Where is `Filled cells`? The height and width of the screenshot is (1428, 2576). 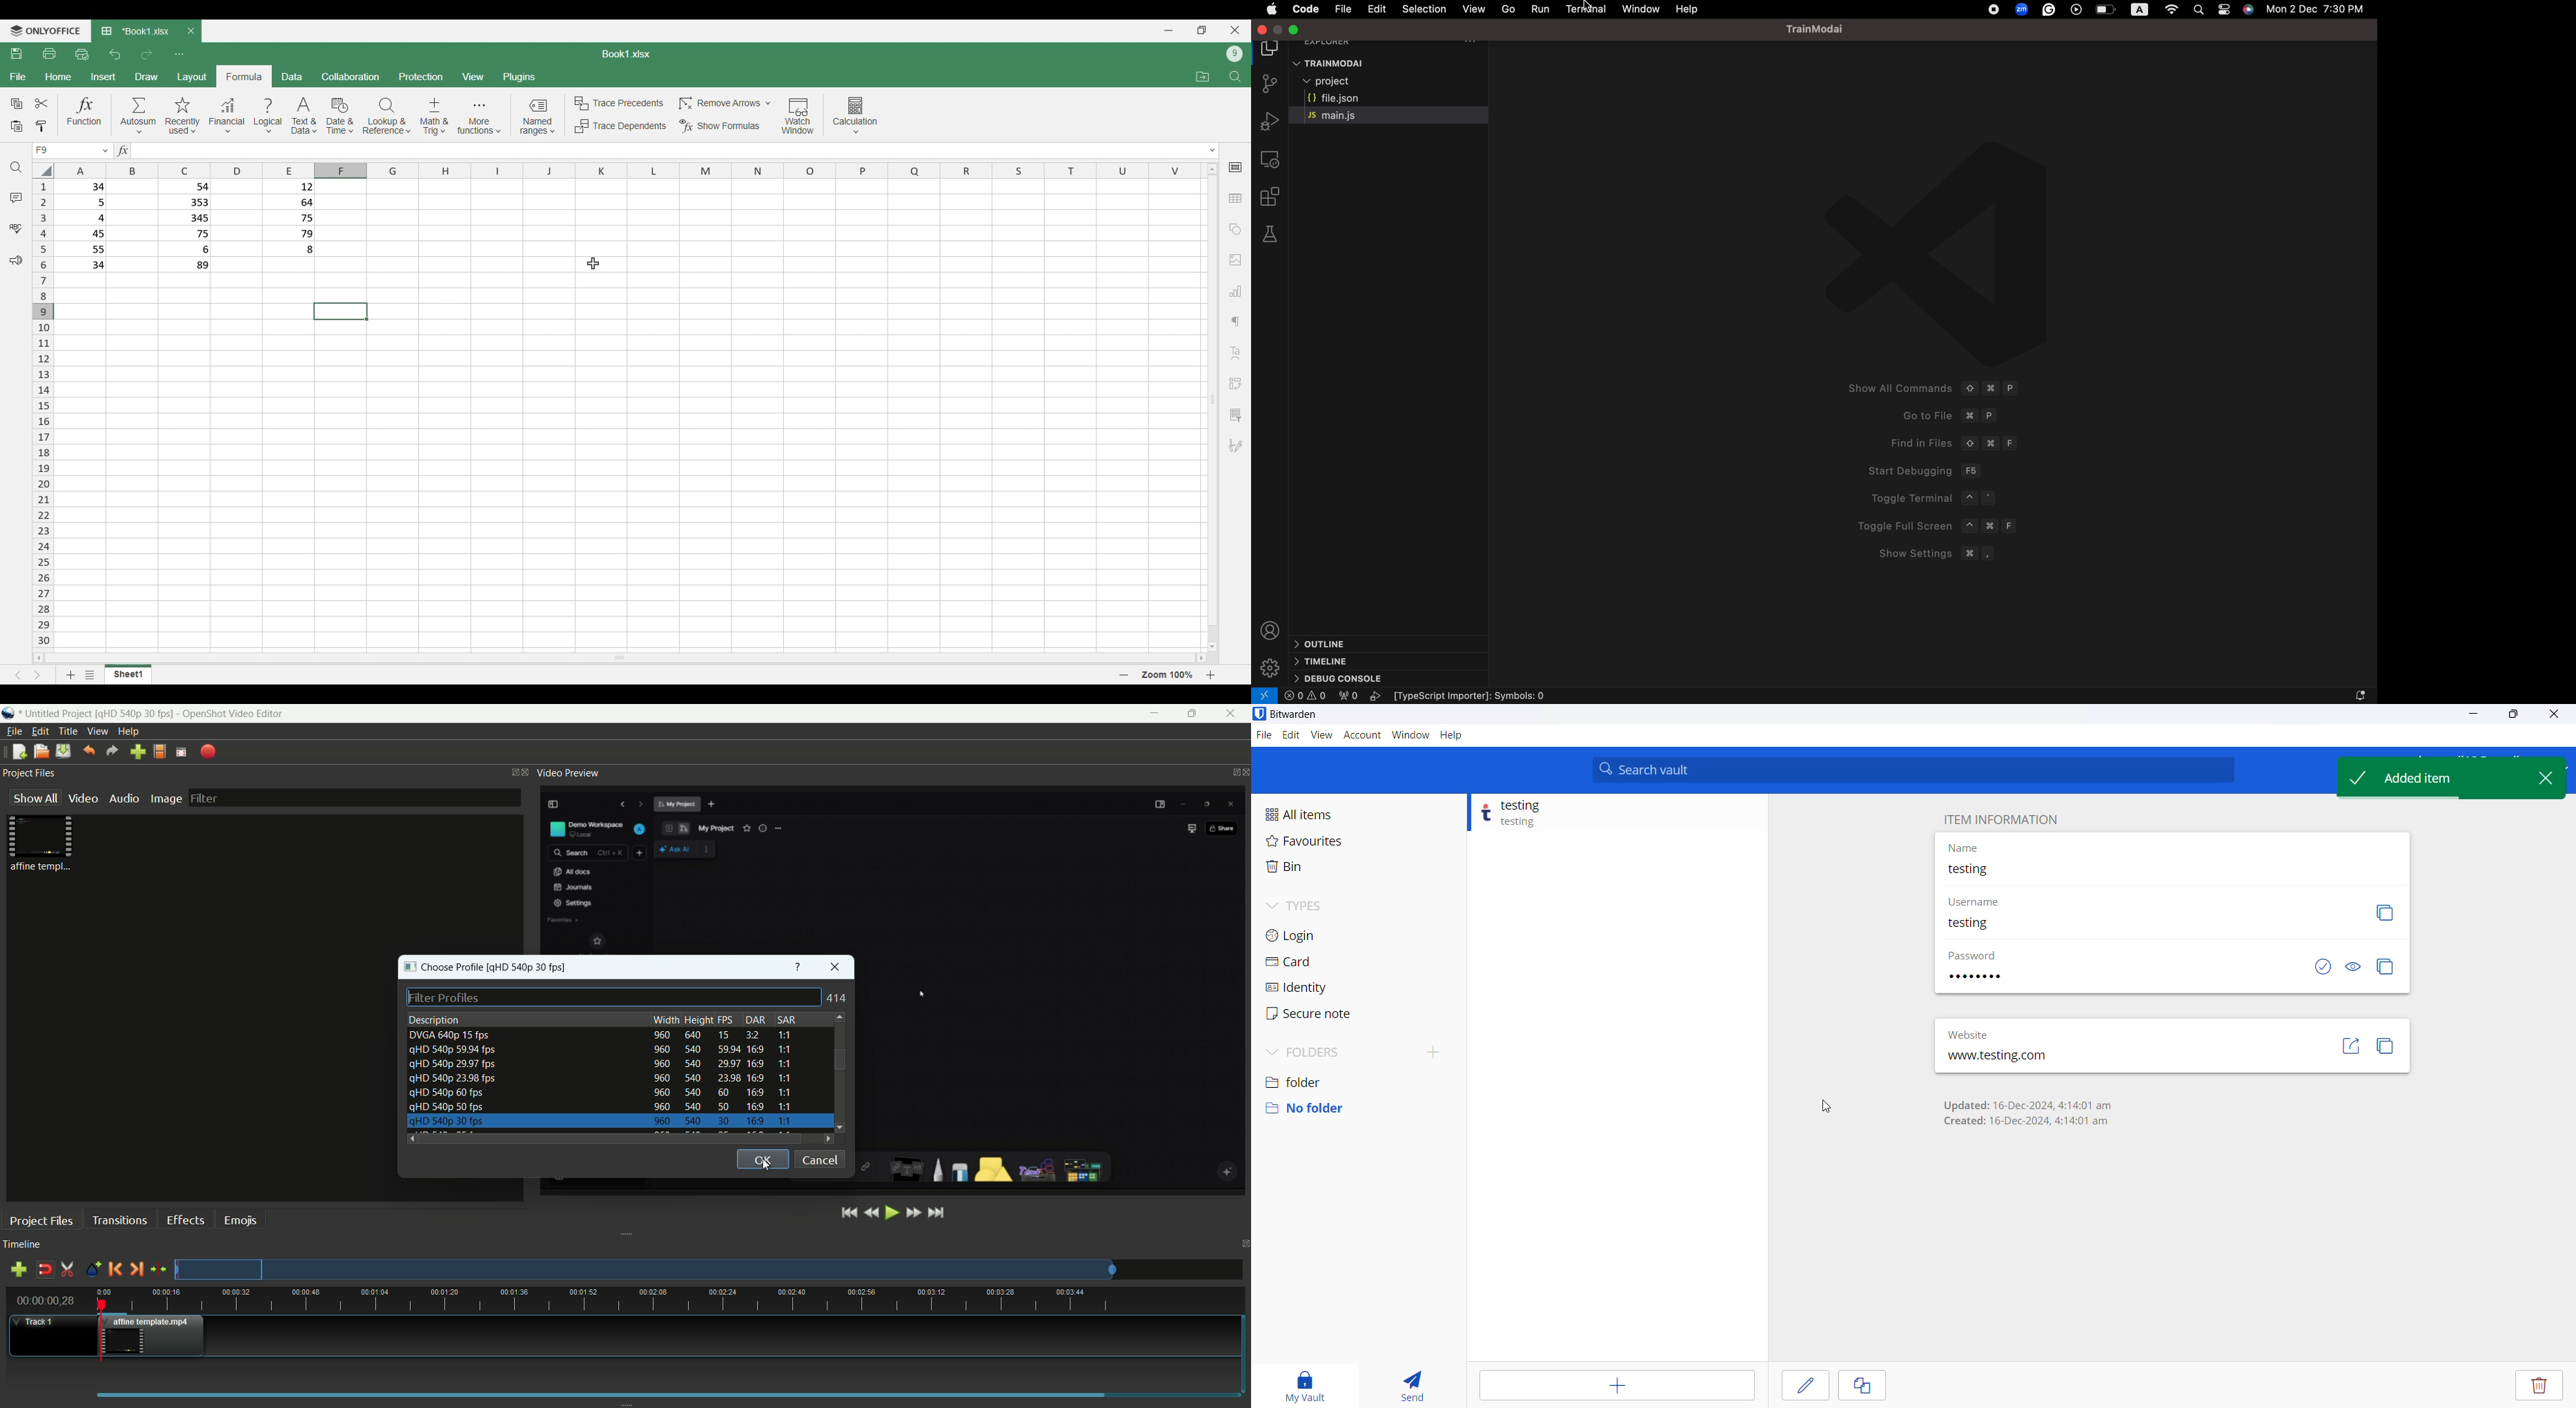 Filled cells is located at coordinates (289, 220).